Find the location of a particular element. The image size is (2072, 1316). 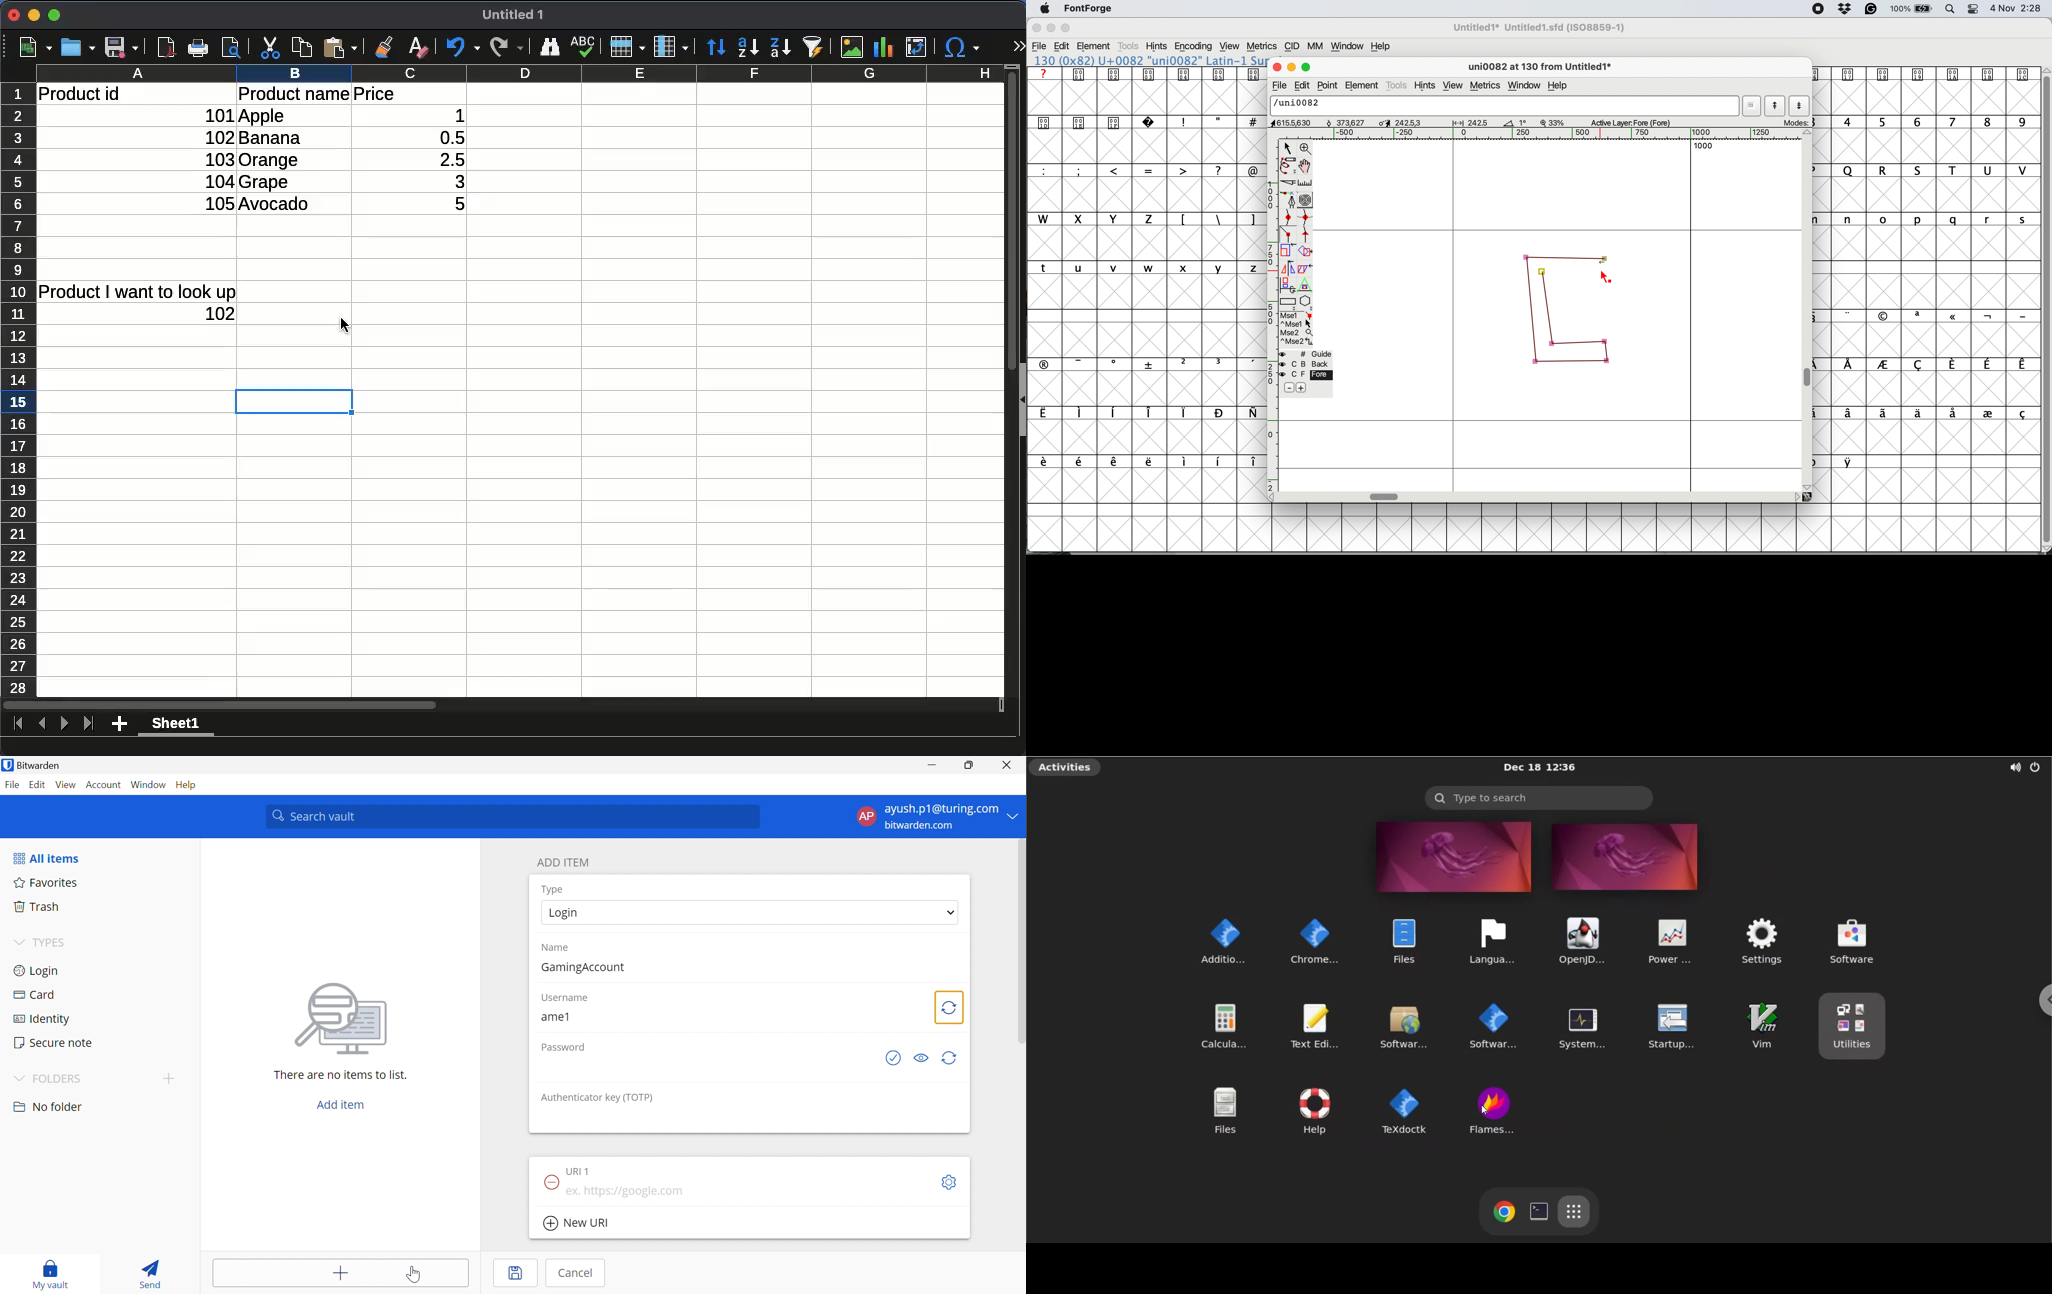

next sheet is located at coordinates (64, 724).